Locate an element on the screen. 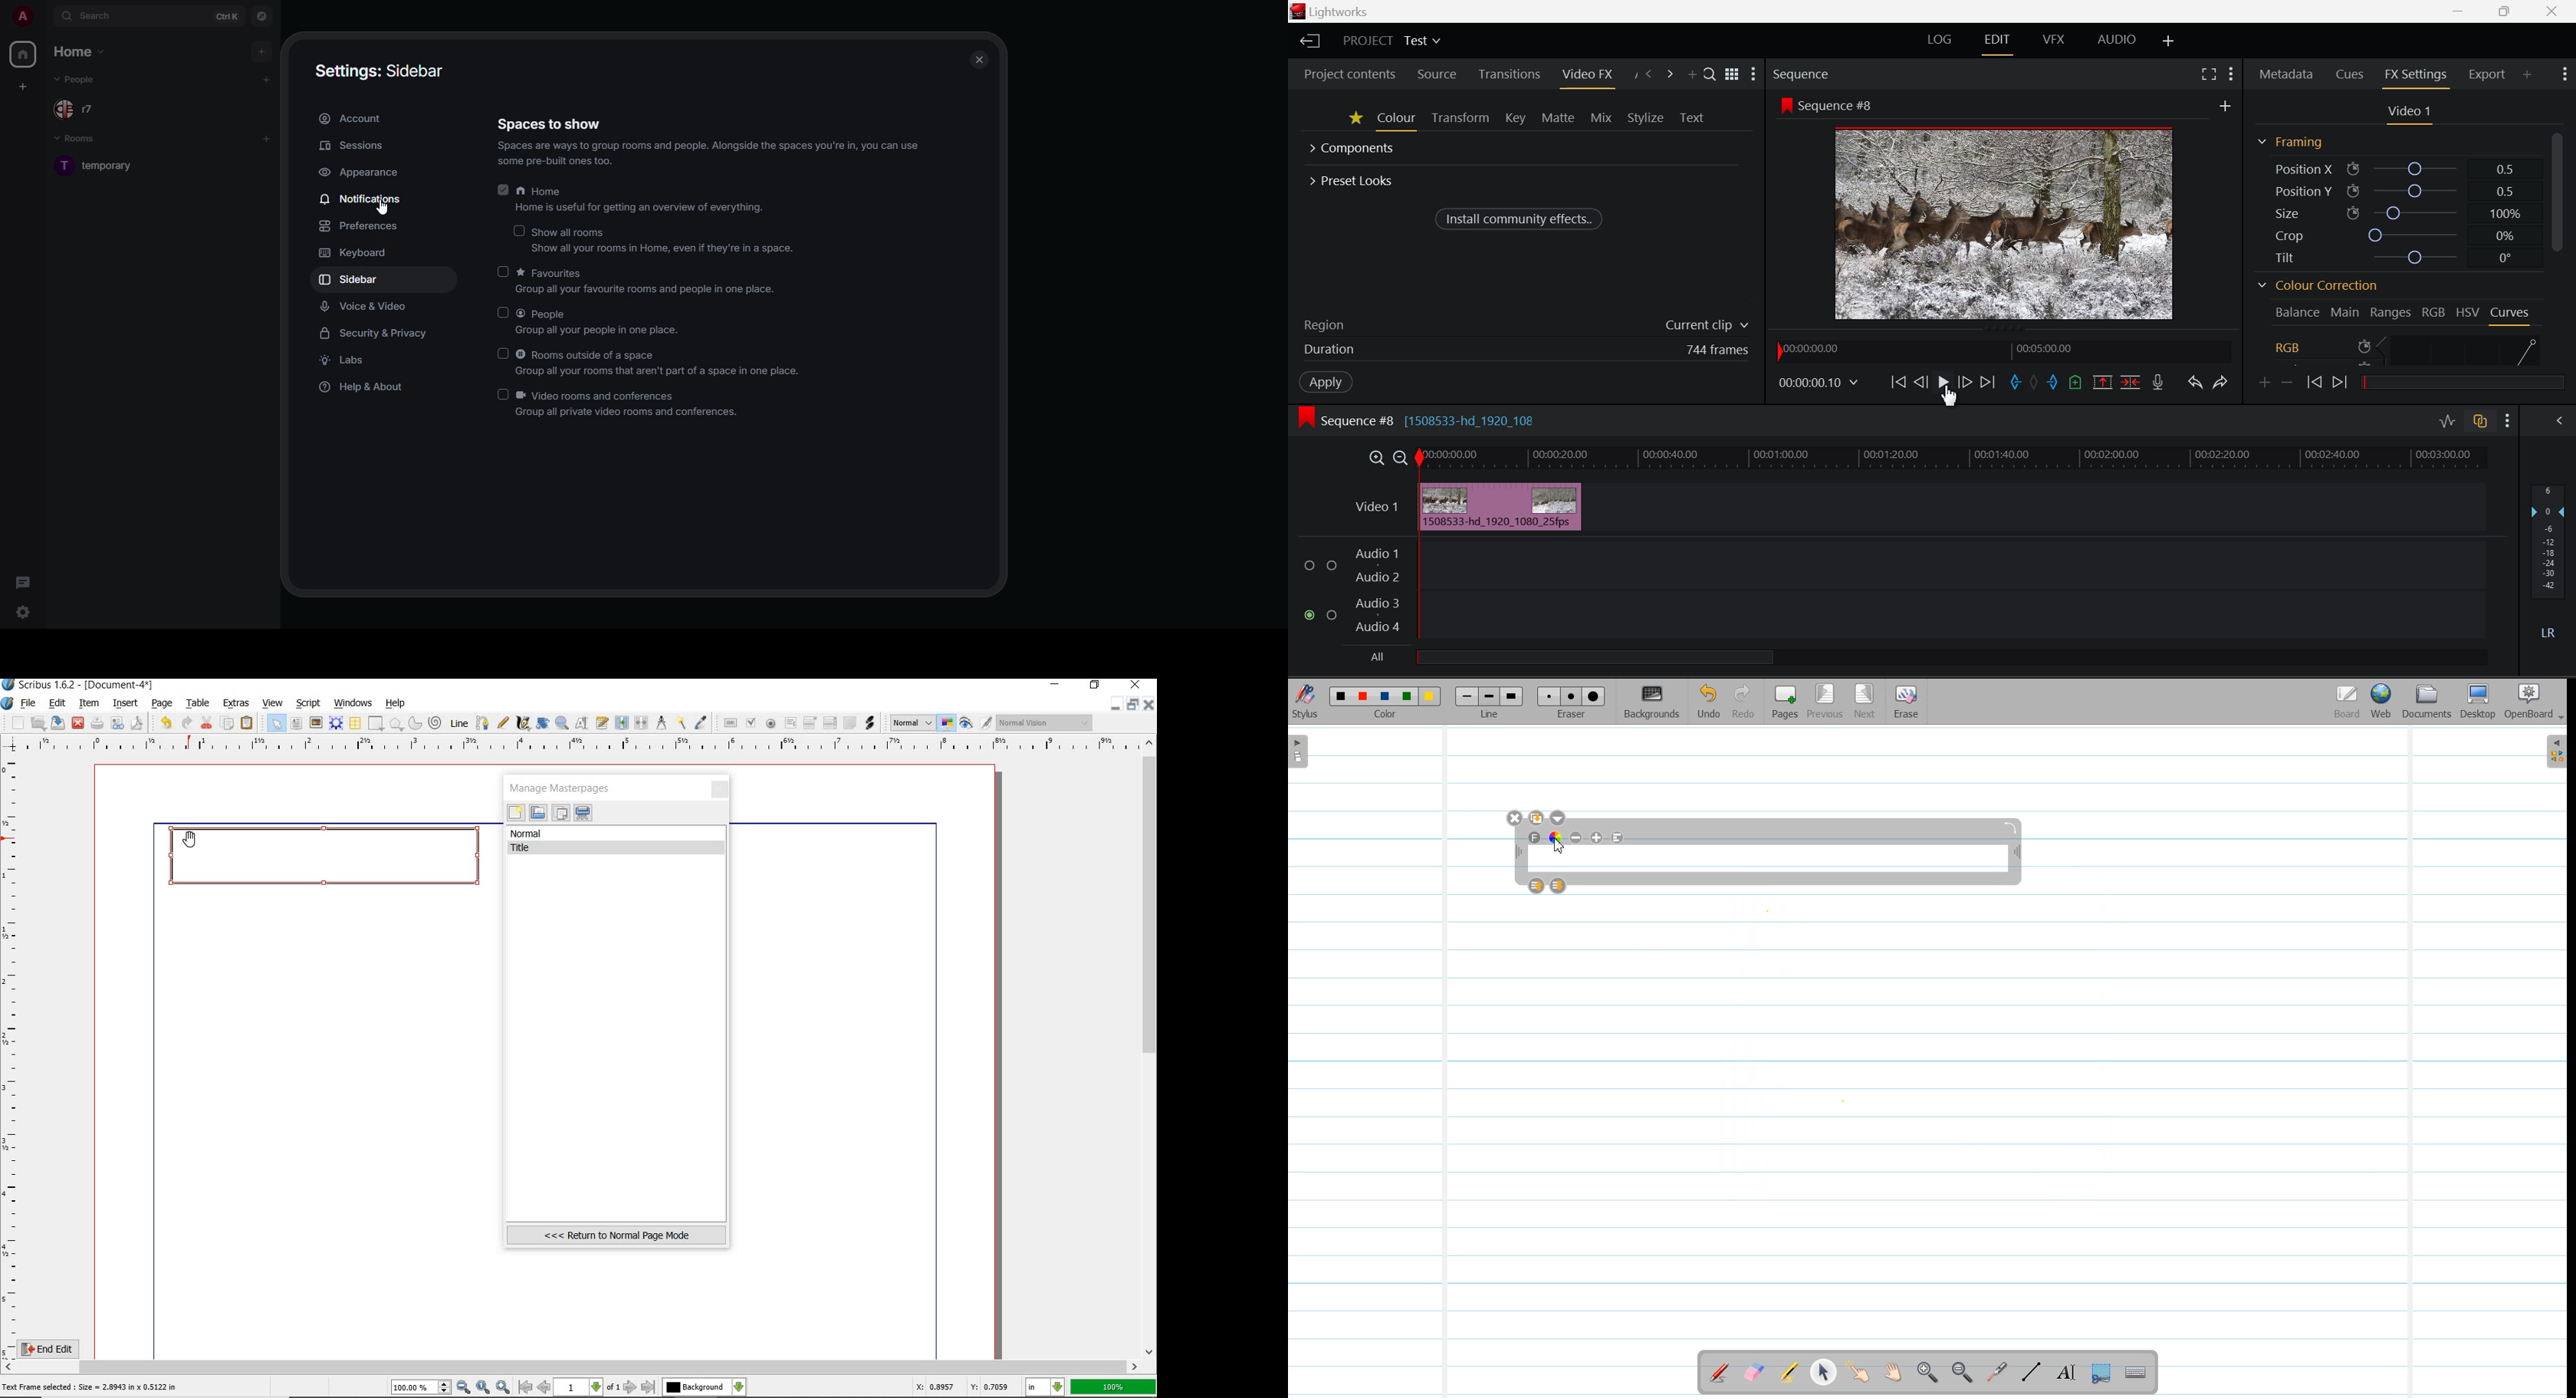 The image size is (2576, 1400). Video Layer is located at coordinates (1377, 511).